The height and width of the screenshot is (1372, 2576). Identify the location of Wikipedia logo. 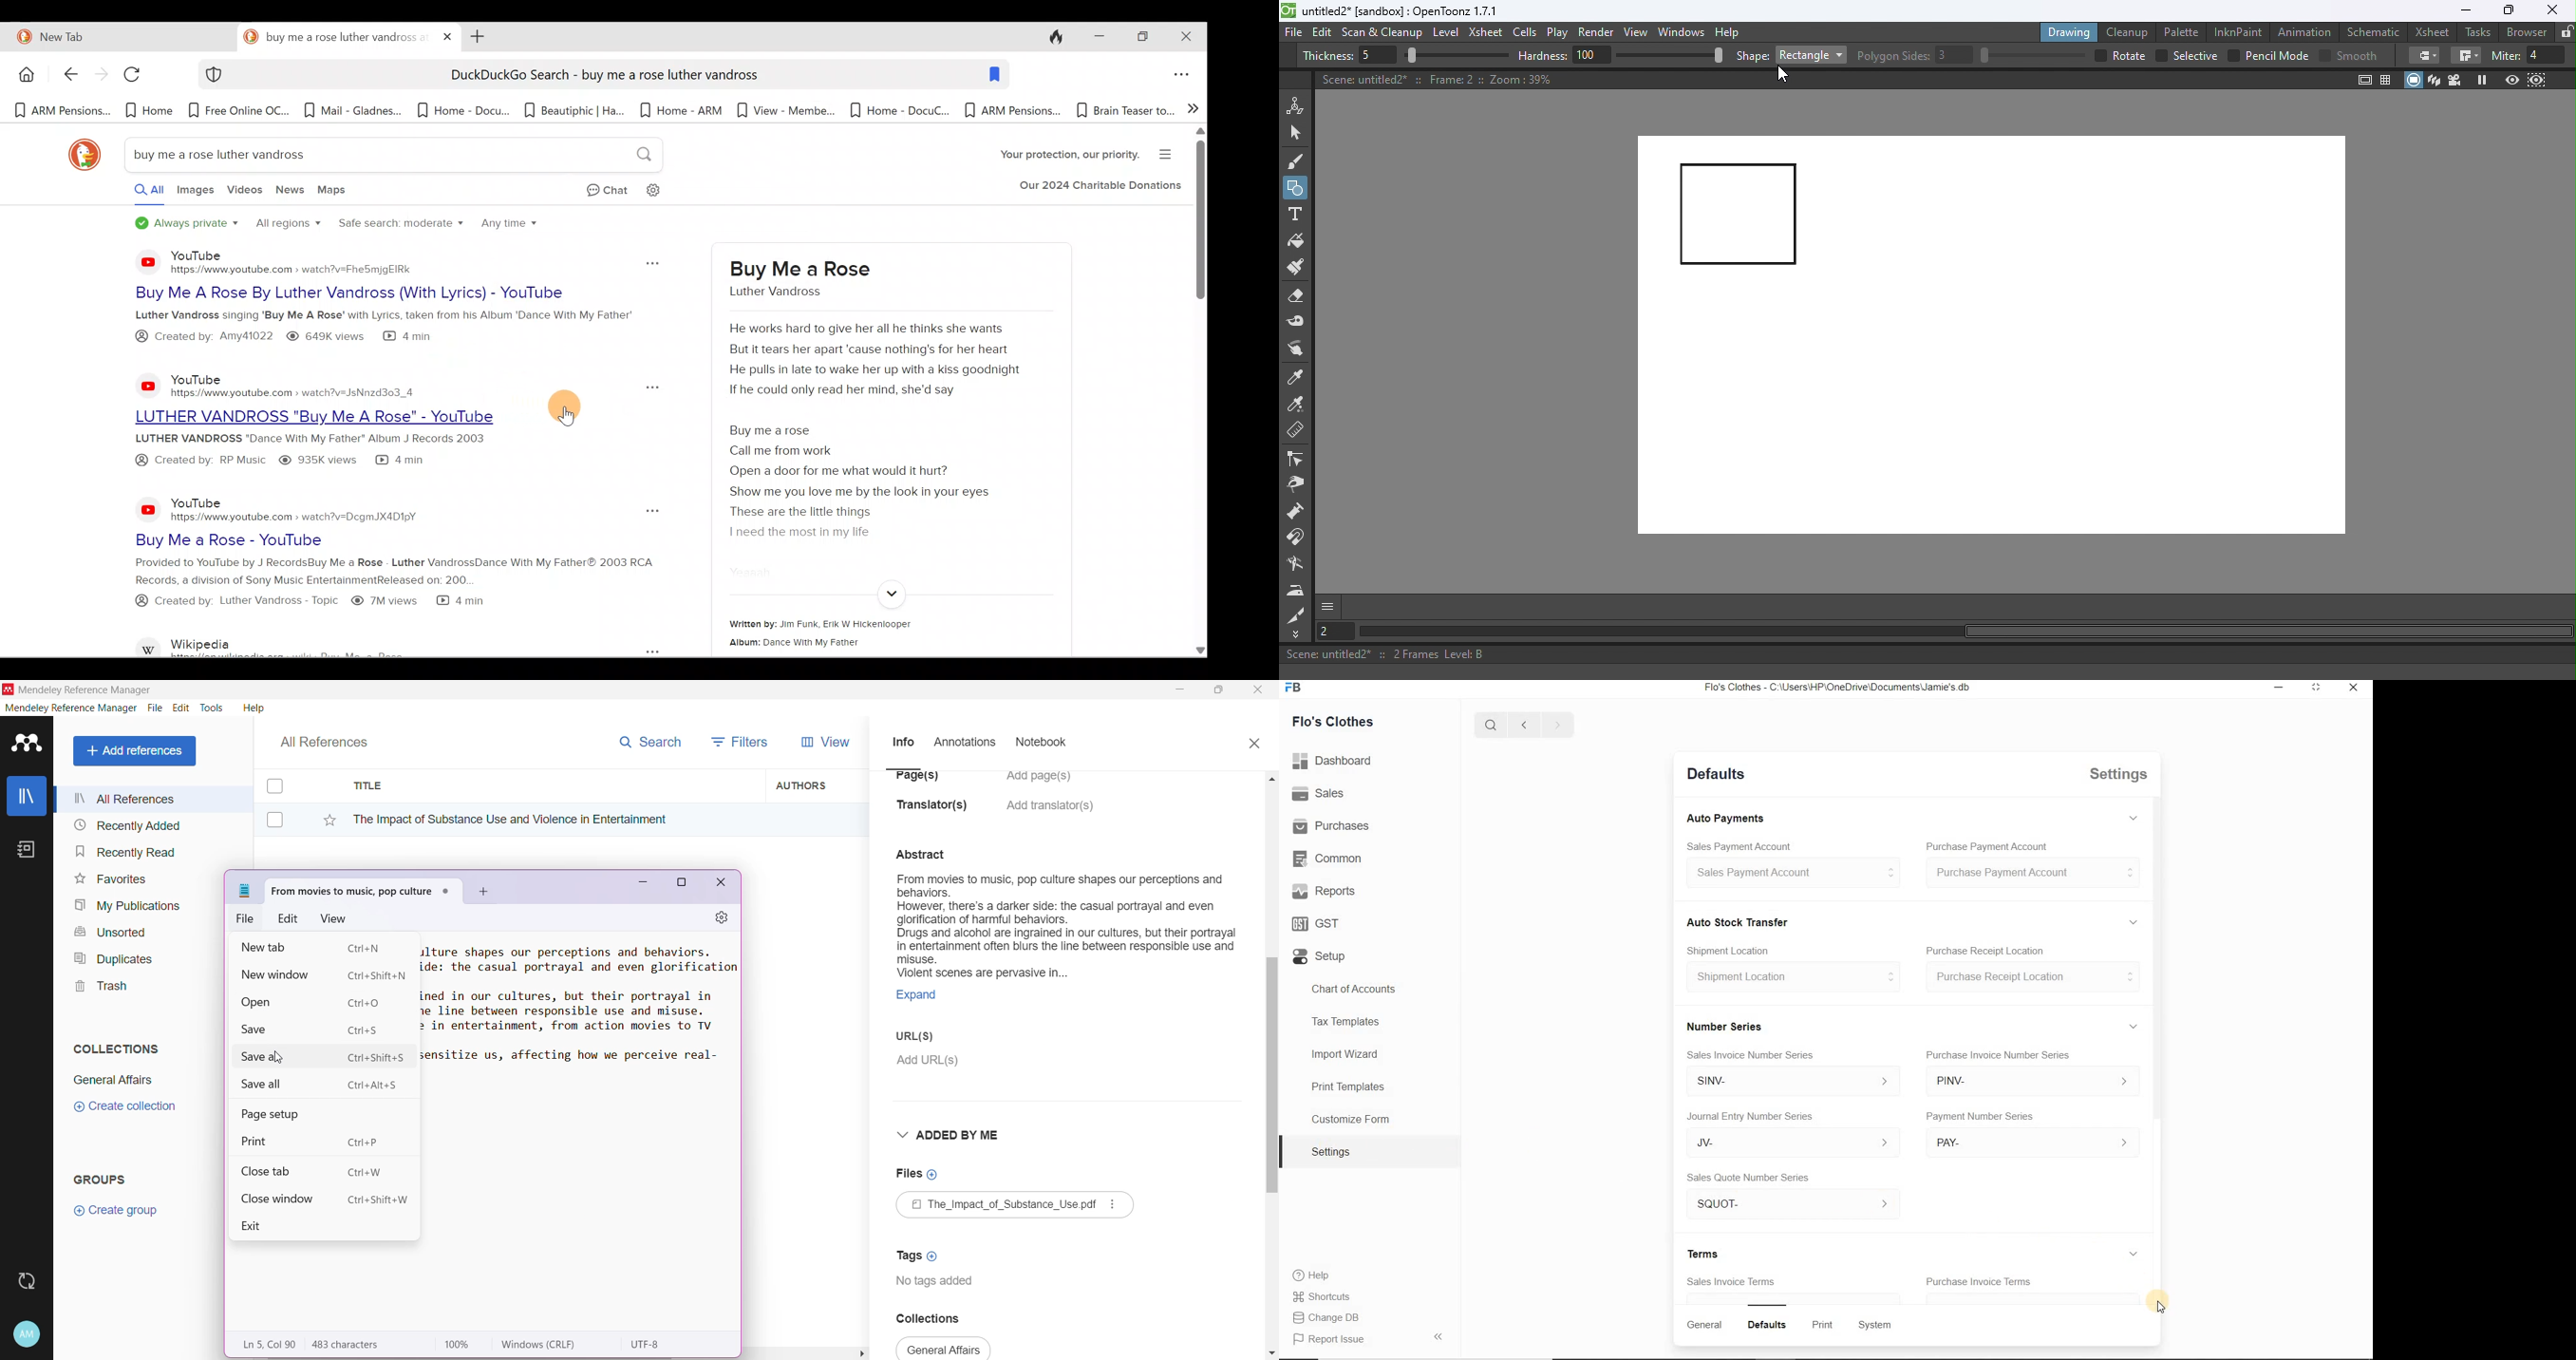
(150, 645).